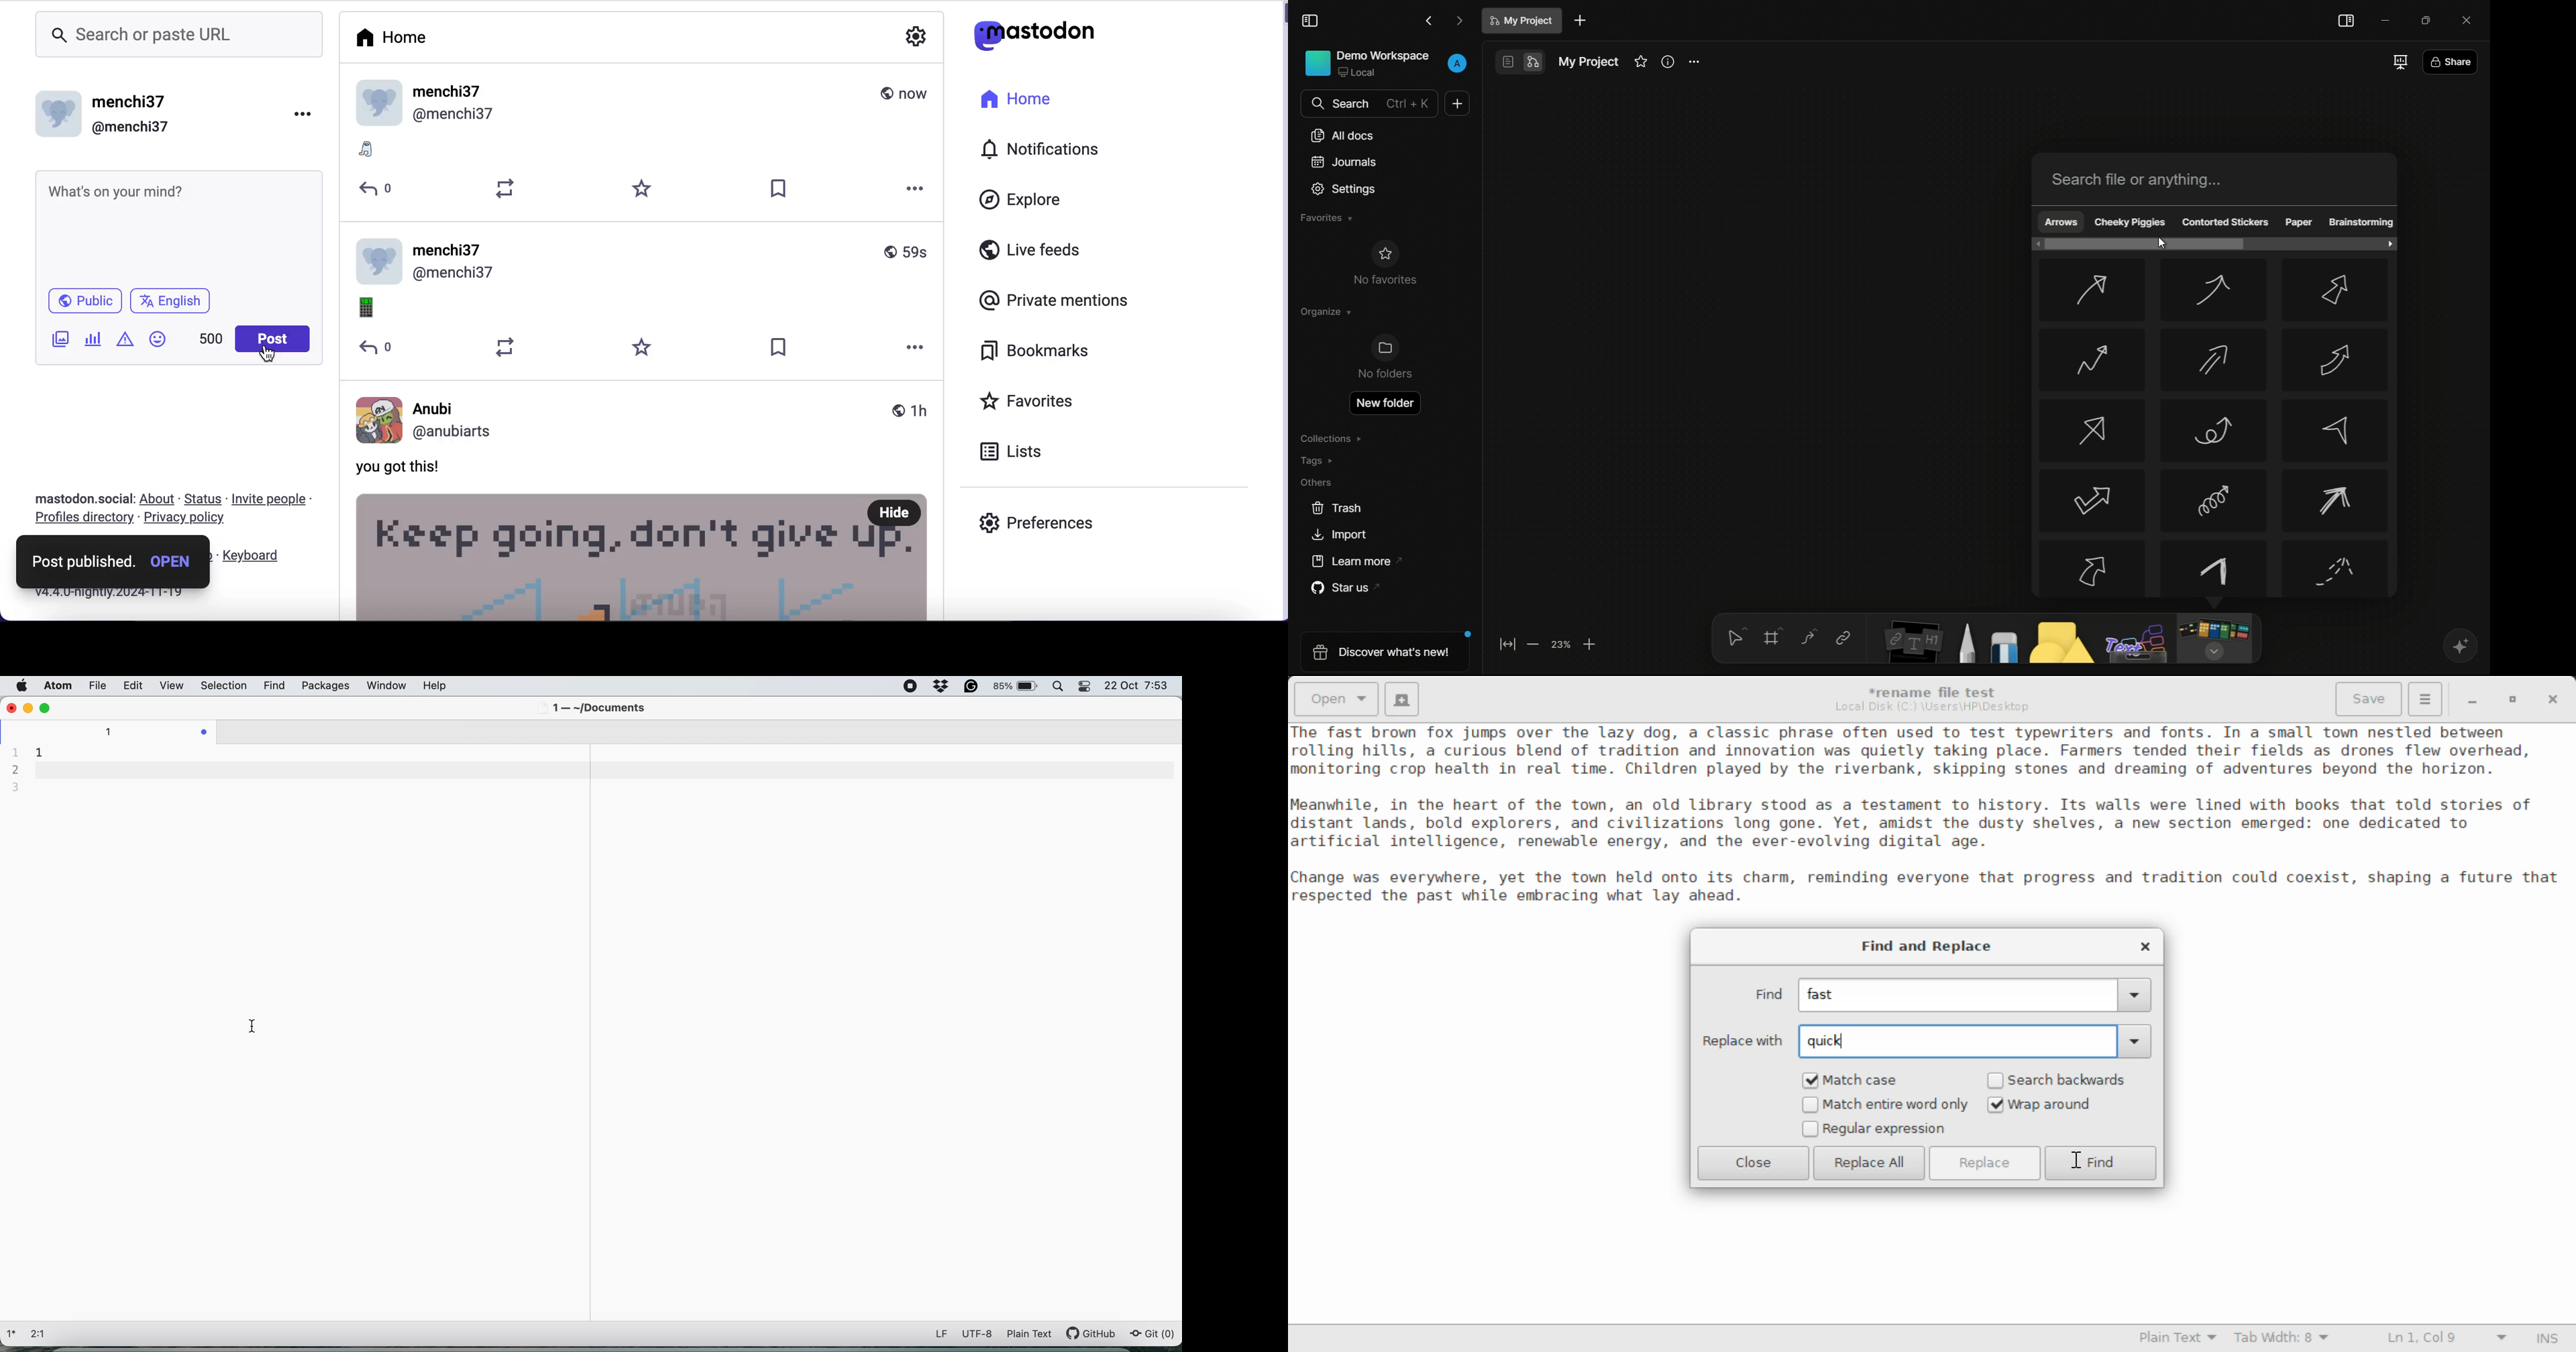 The height and width of the screenshot is (1372, 2576). Describe the element at coordinates (108, 595) in the screenshot. I see `v4.4.0-nightly.2024-11-19` at that location.